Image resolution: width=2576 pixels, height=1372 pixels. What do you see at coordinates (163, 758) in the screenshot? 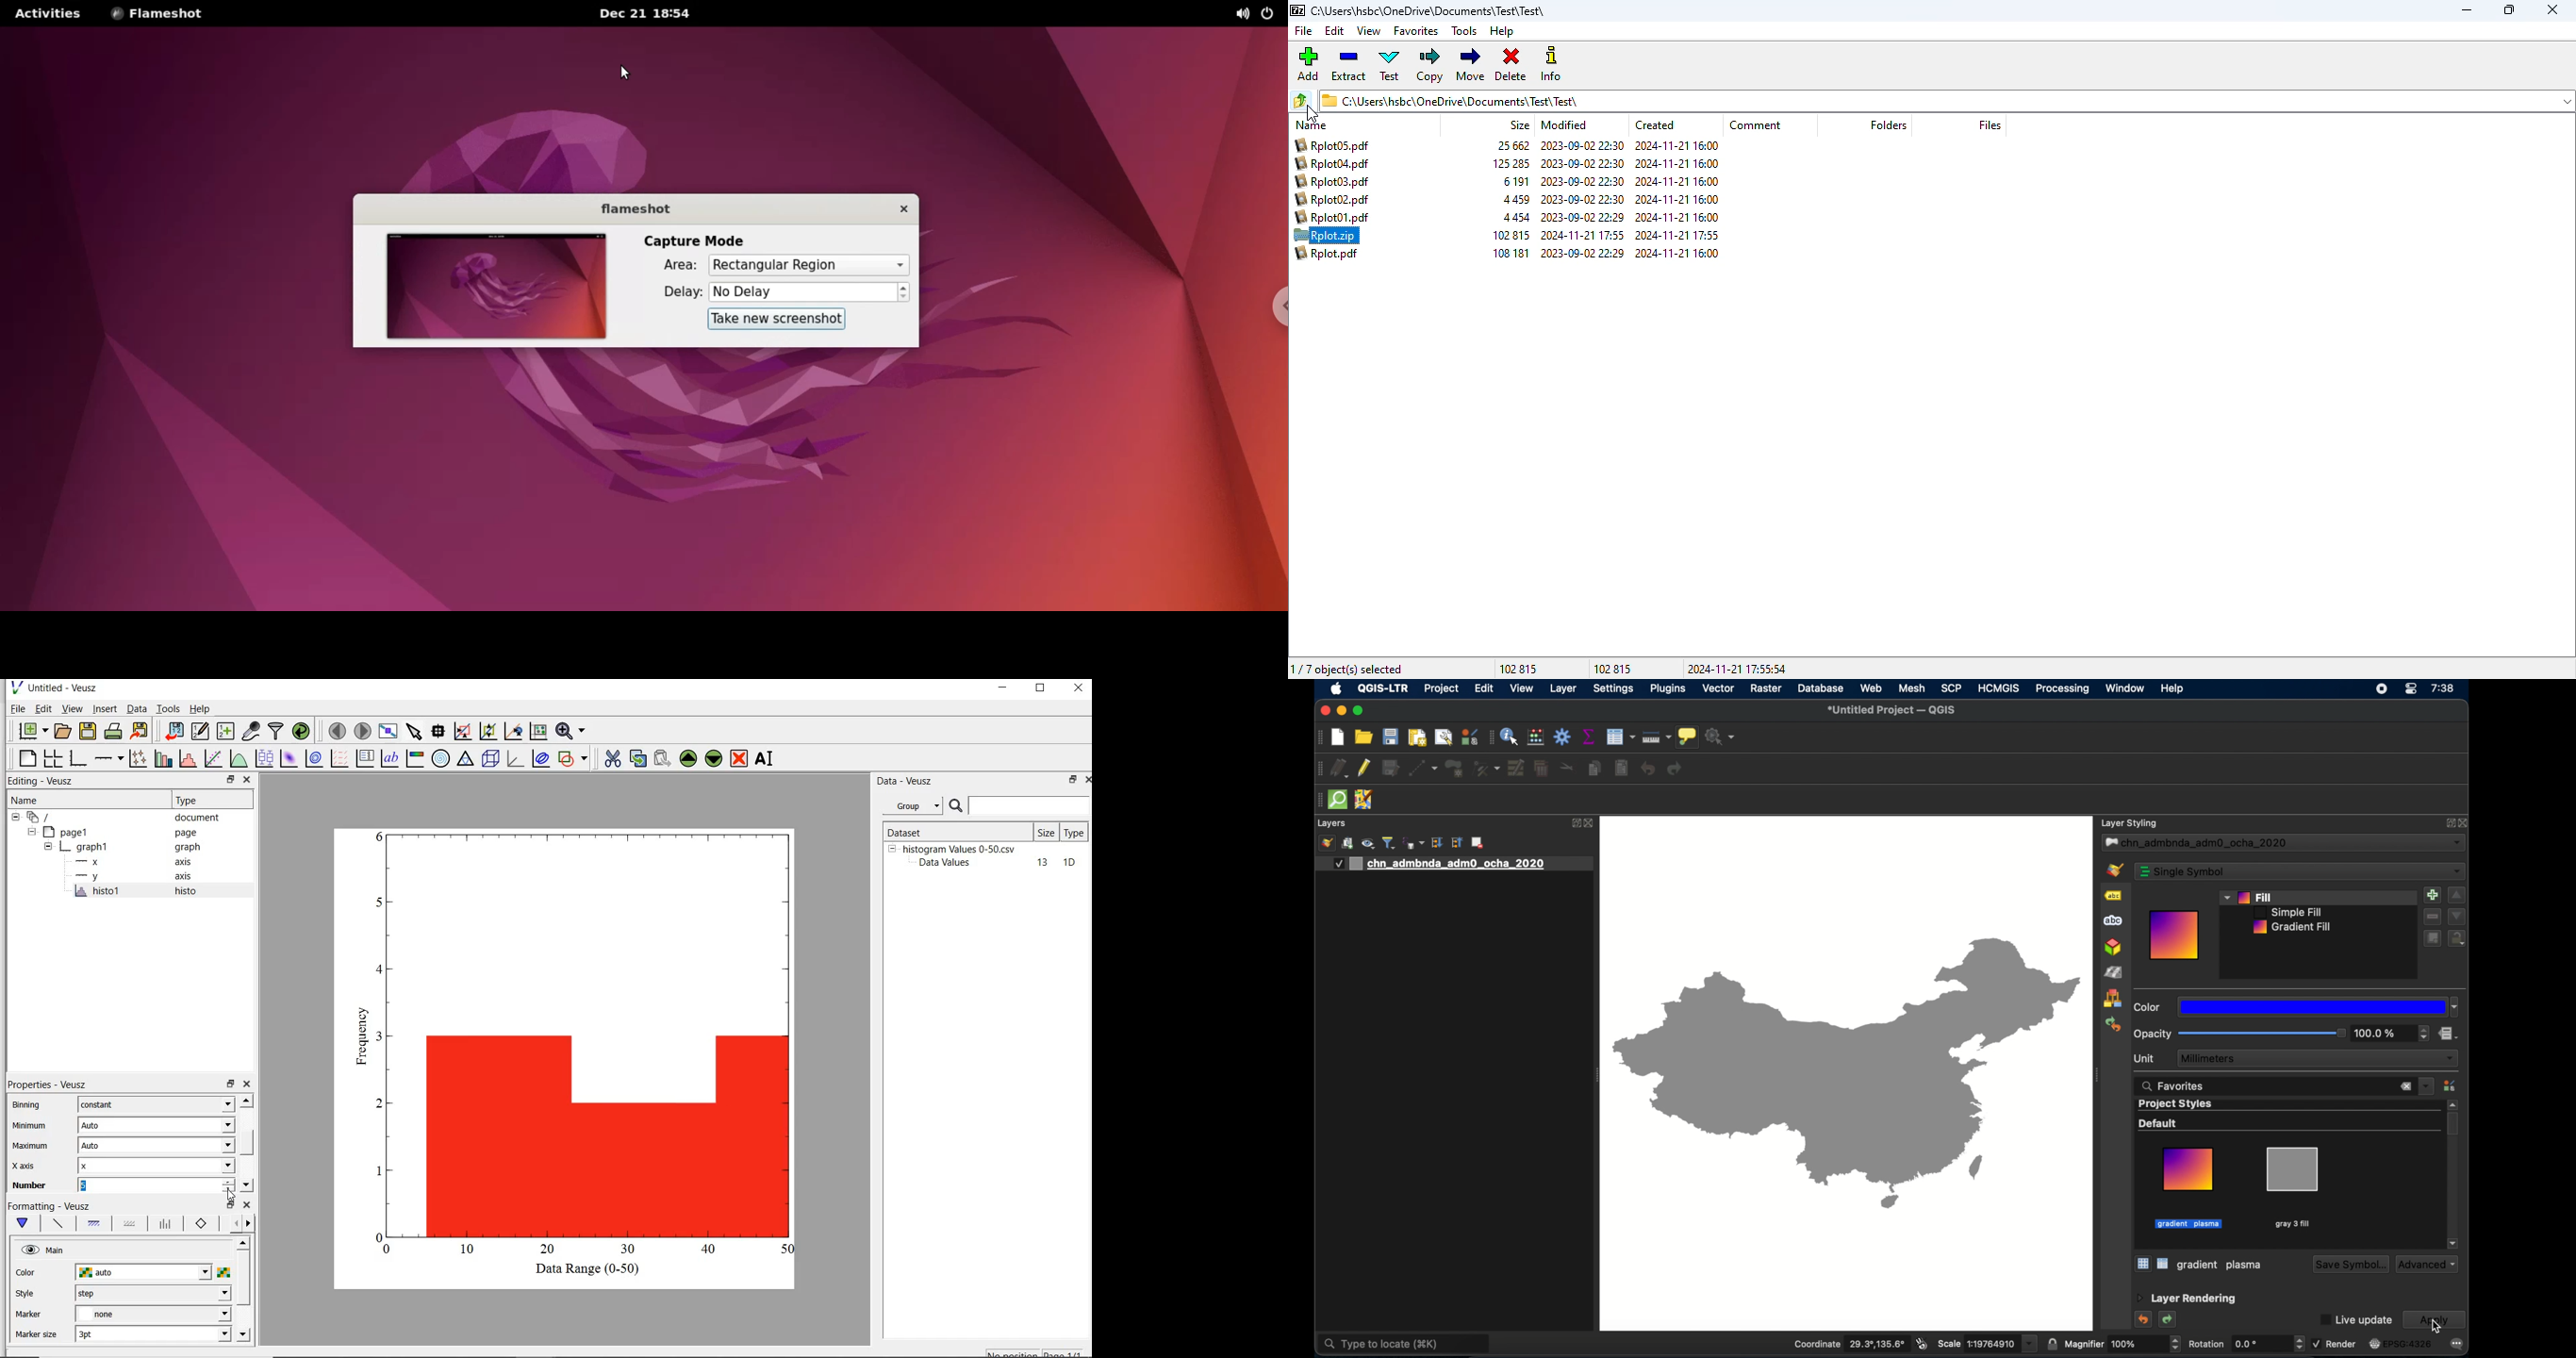
I see `plot bar charts` at bounding box center [163, 758].